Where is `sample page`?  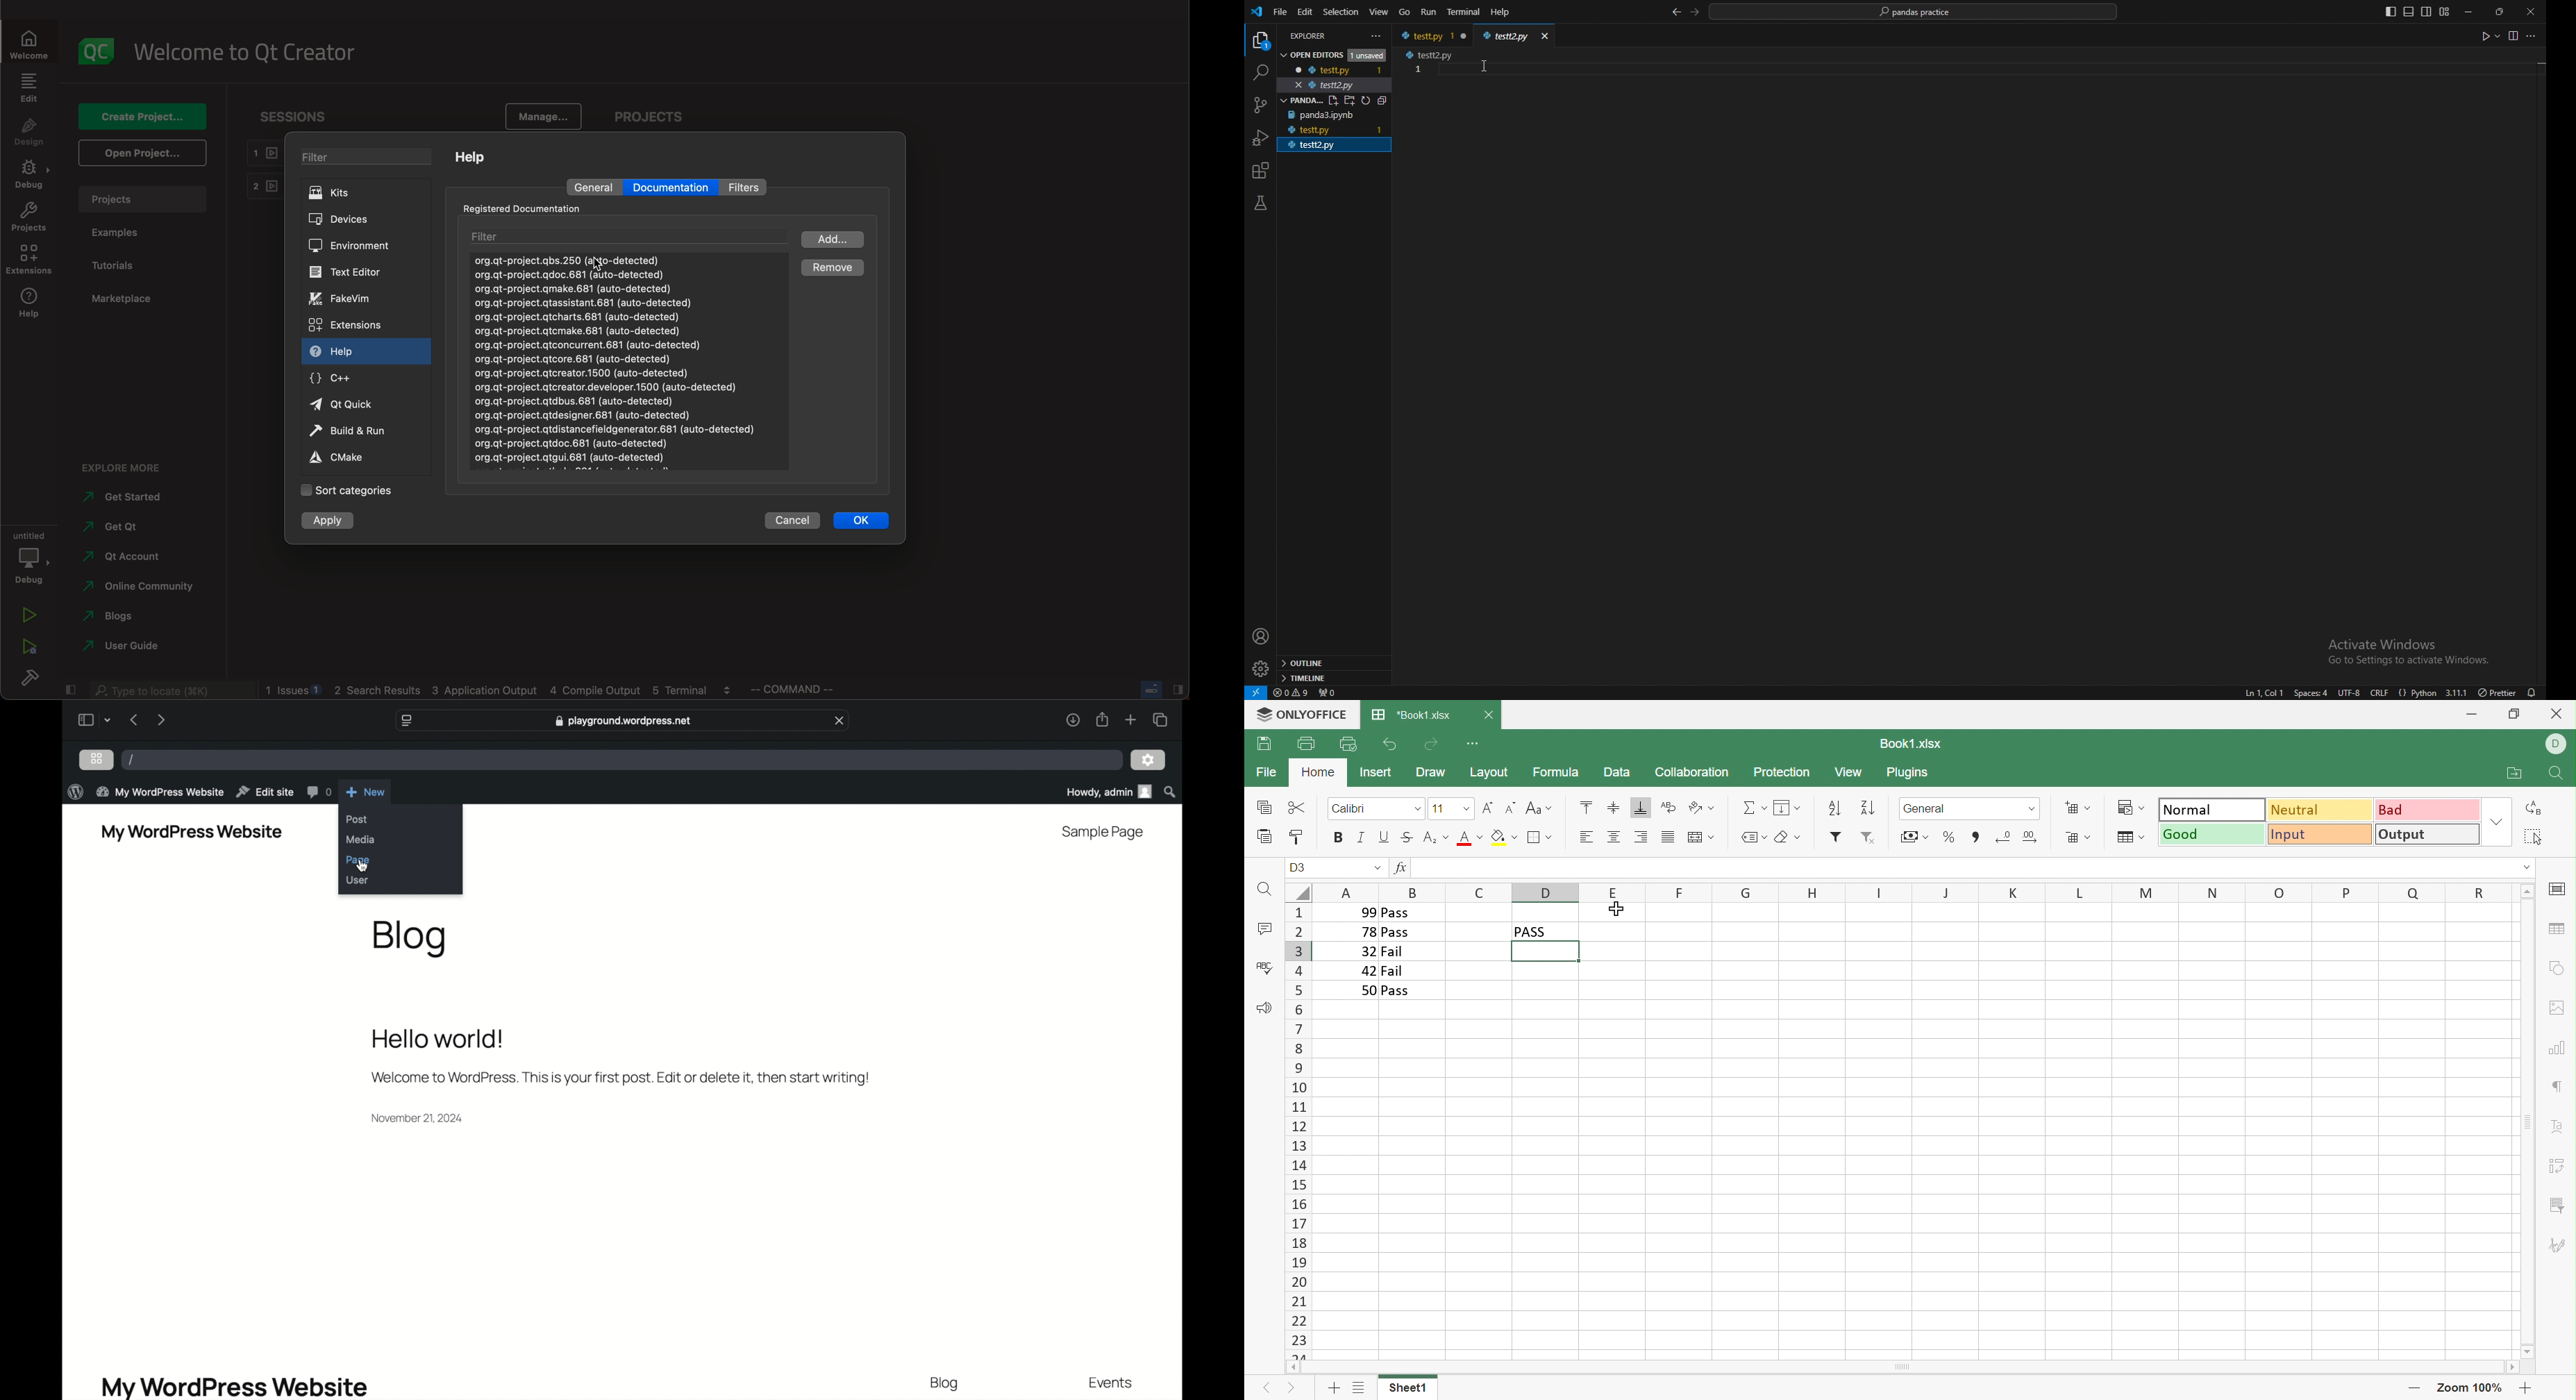 sample page is located at coordinates (1103, 833).